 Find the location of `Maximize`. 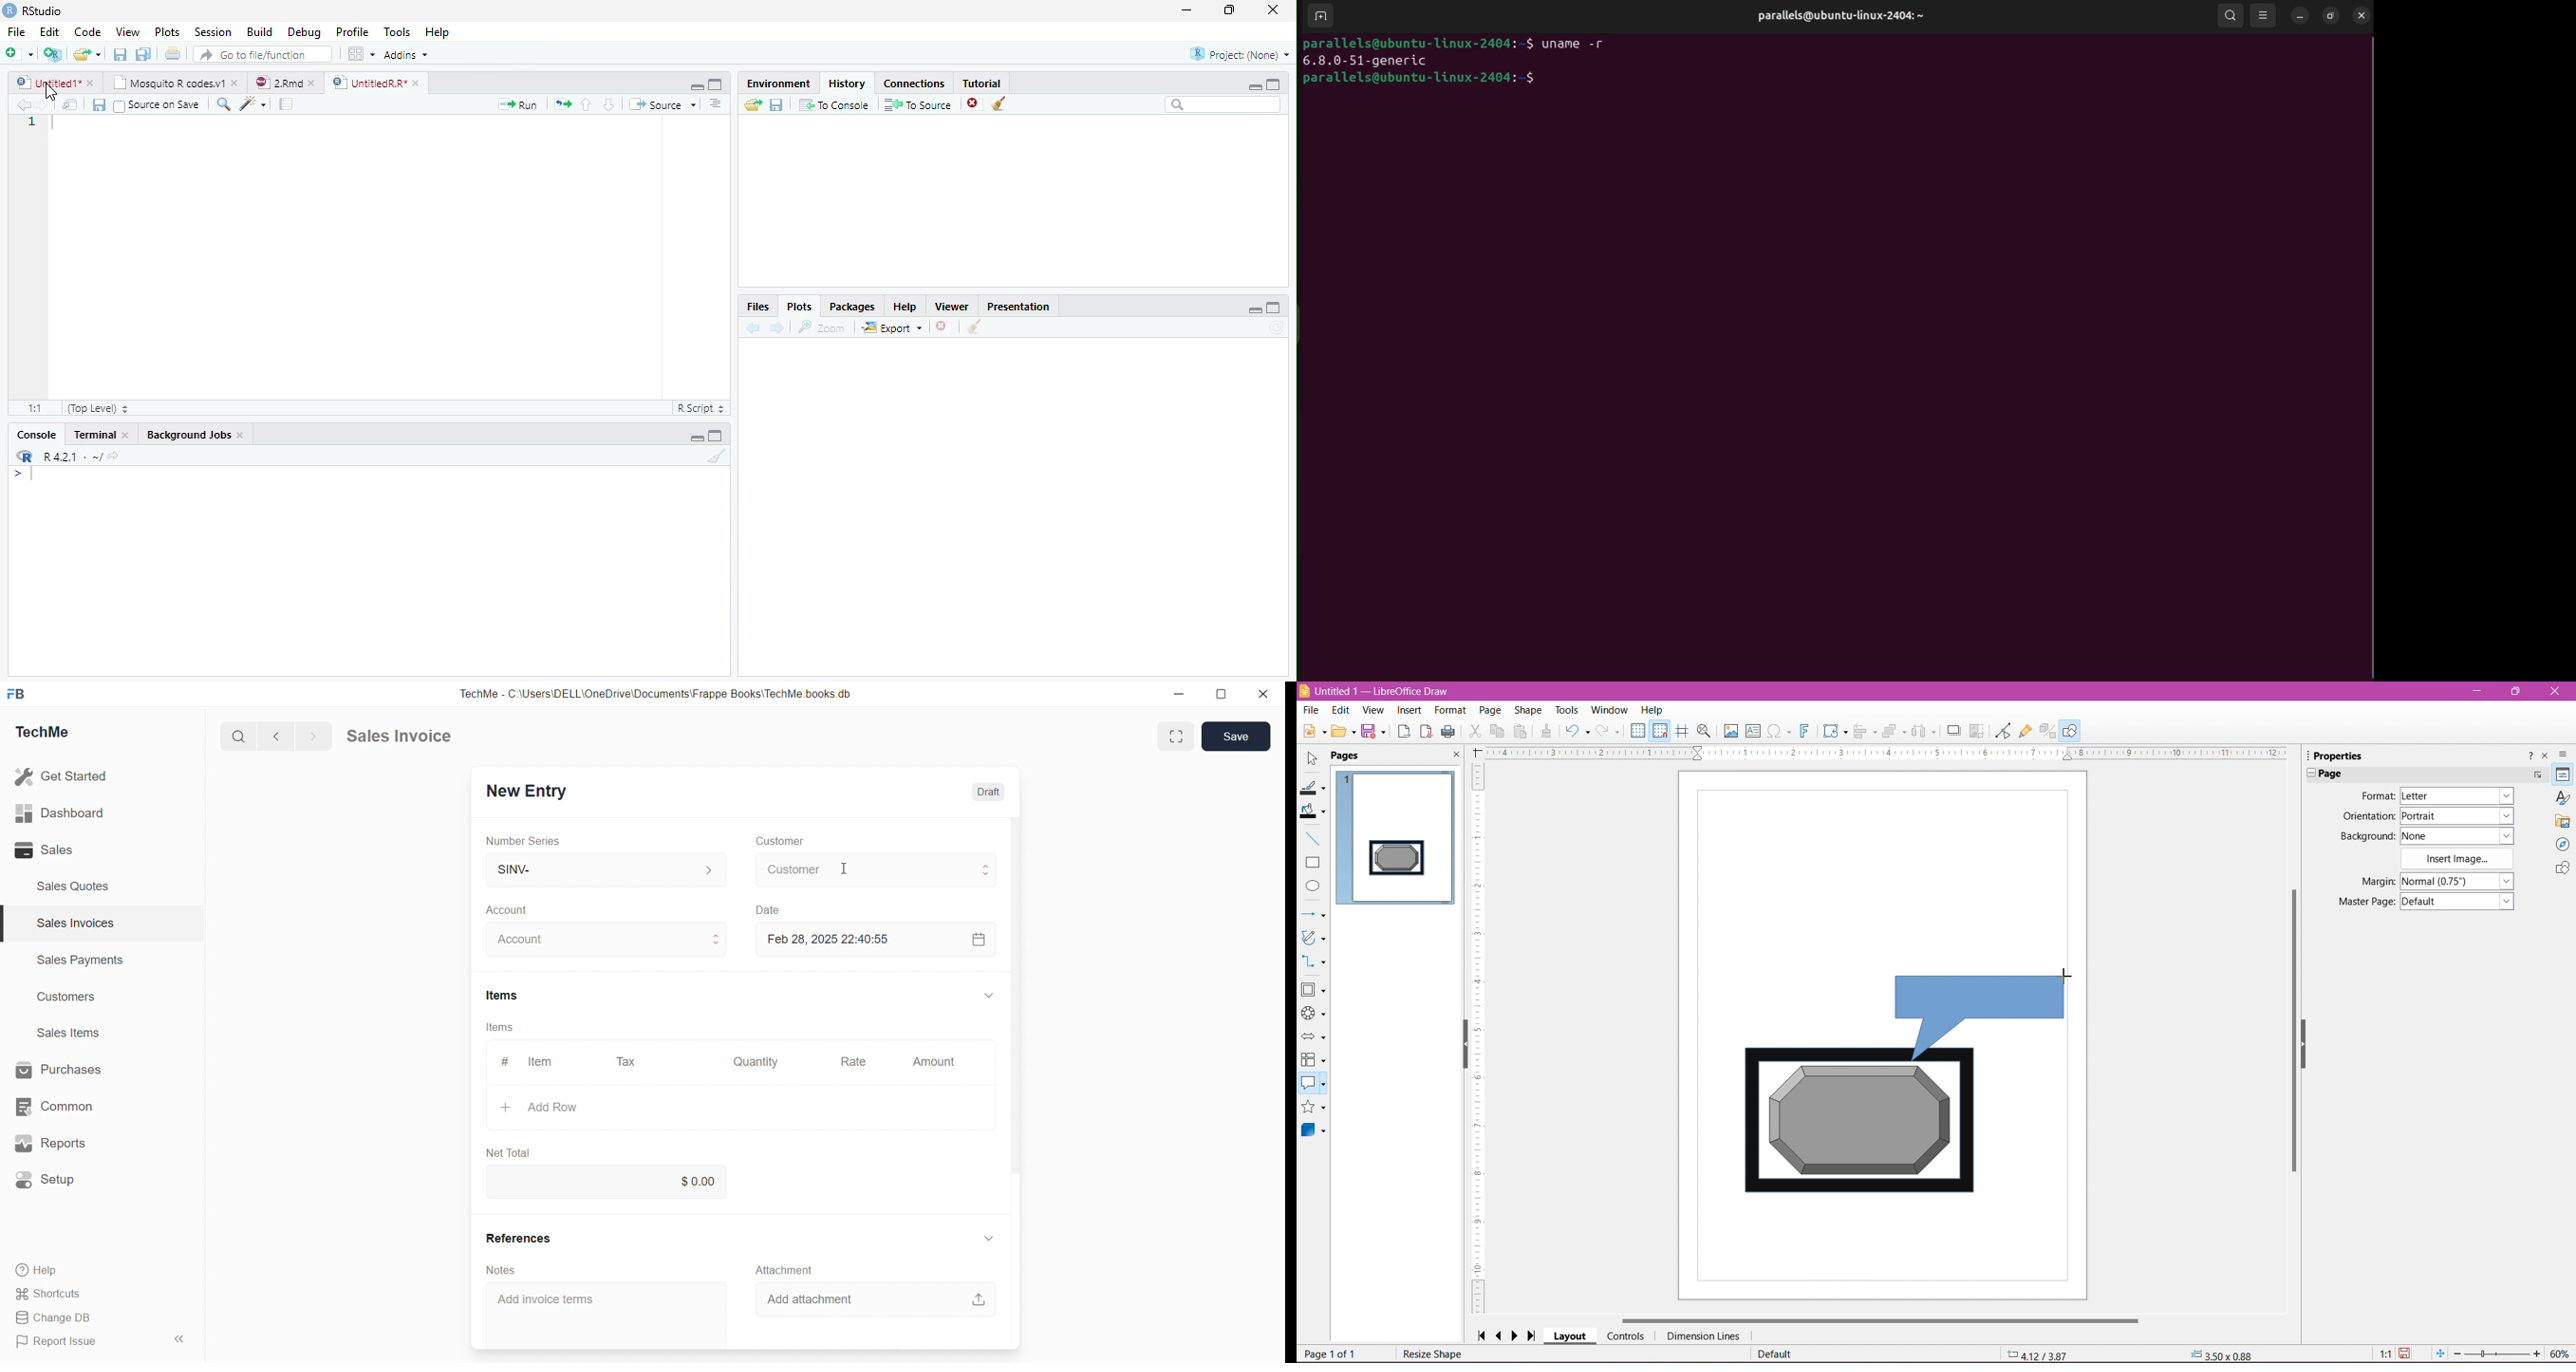

Maximize is located at coordinates (1278, 84).